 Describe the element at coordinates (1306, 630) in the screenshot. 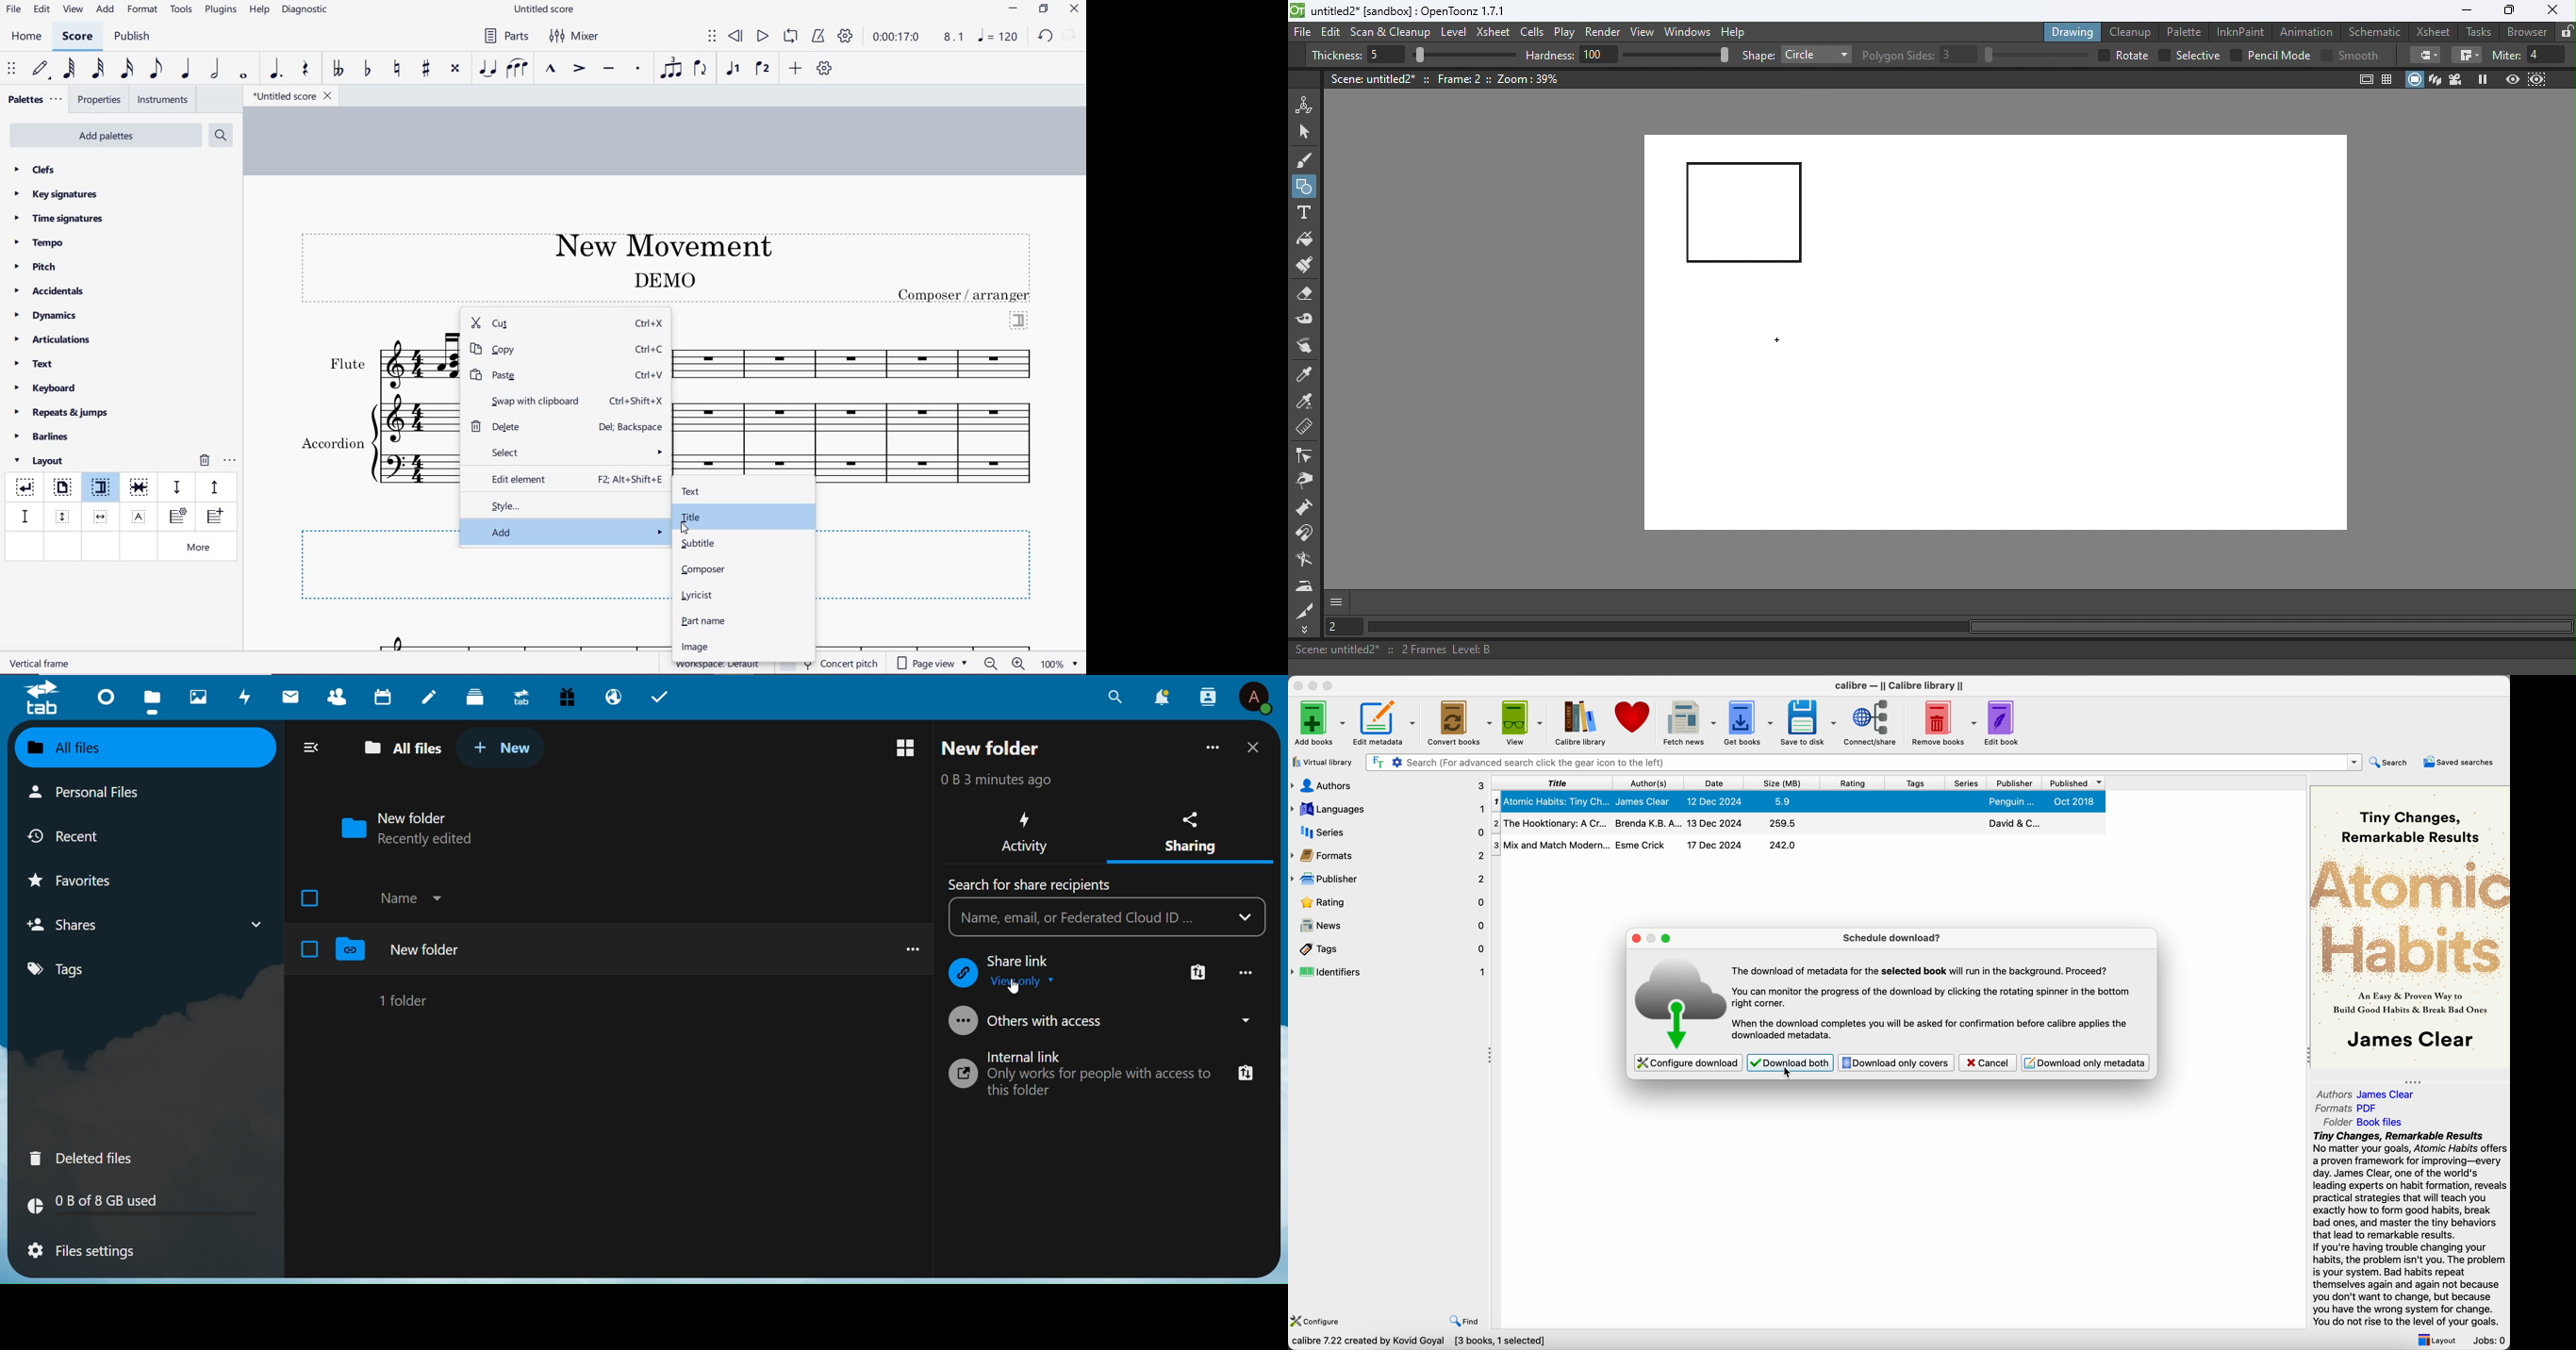

I see `More Tools` at that location.